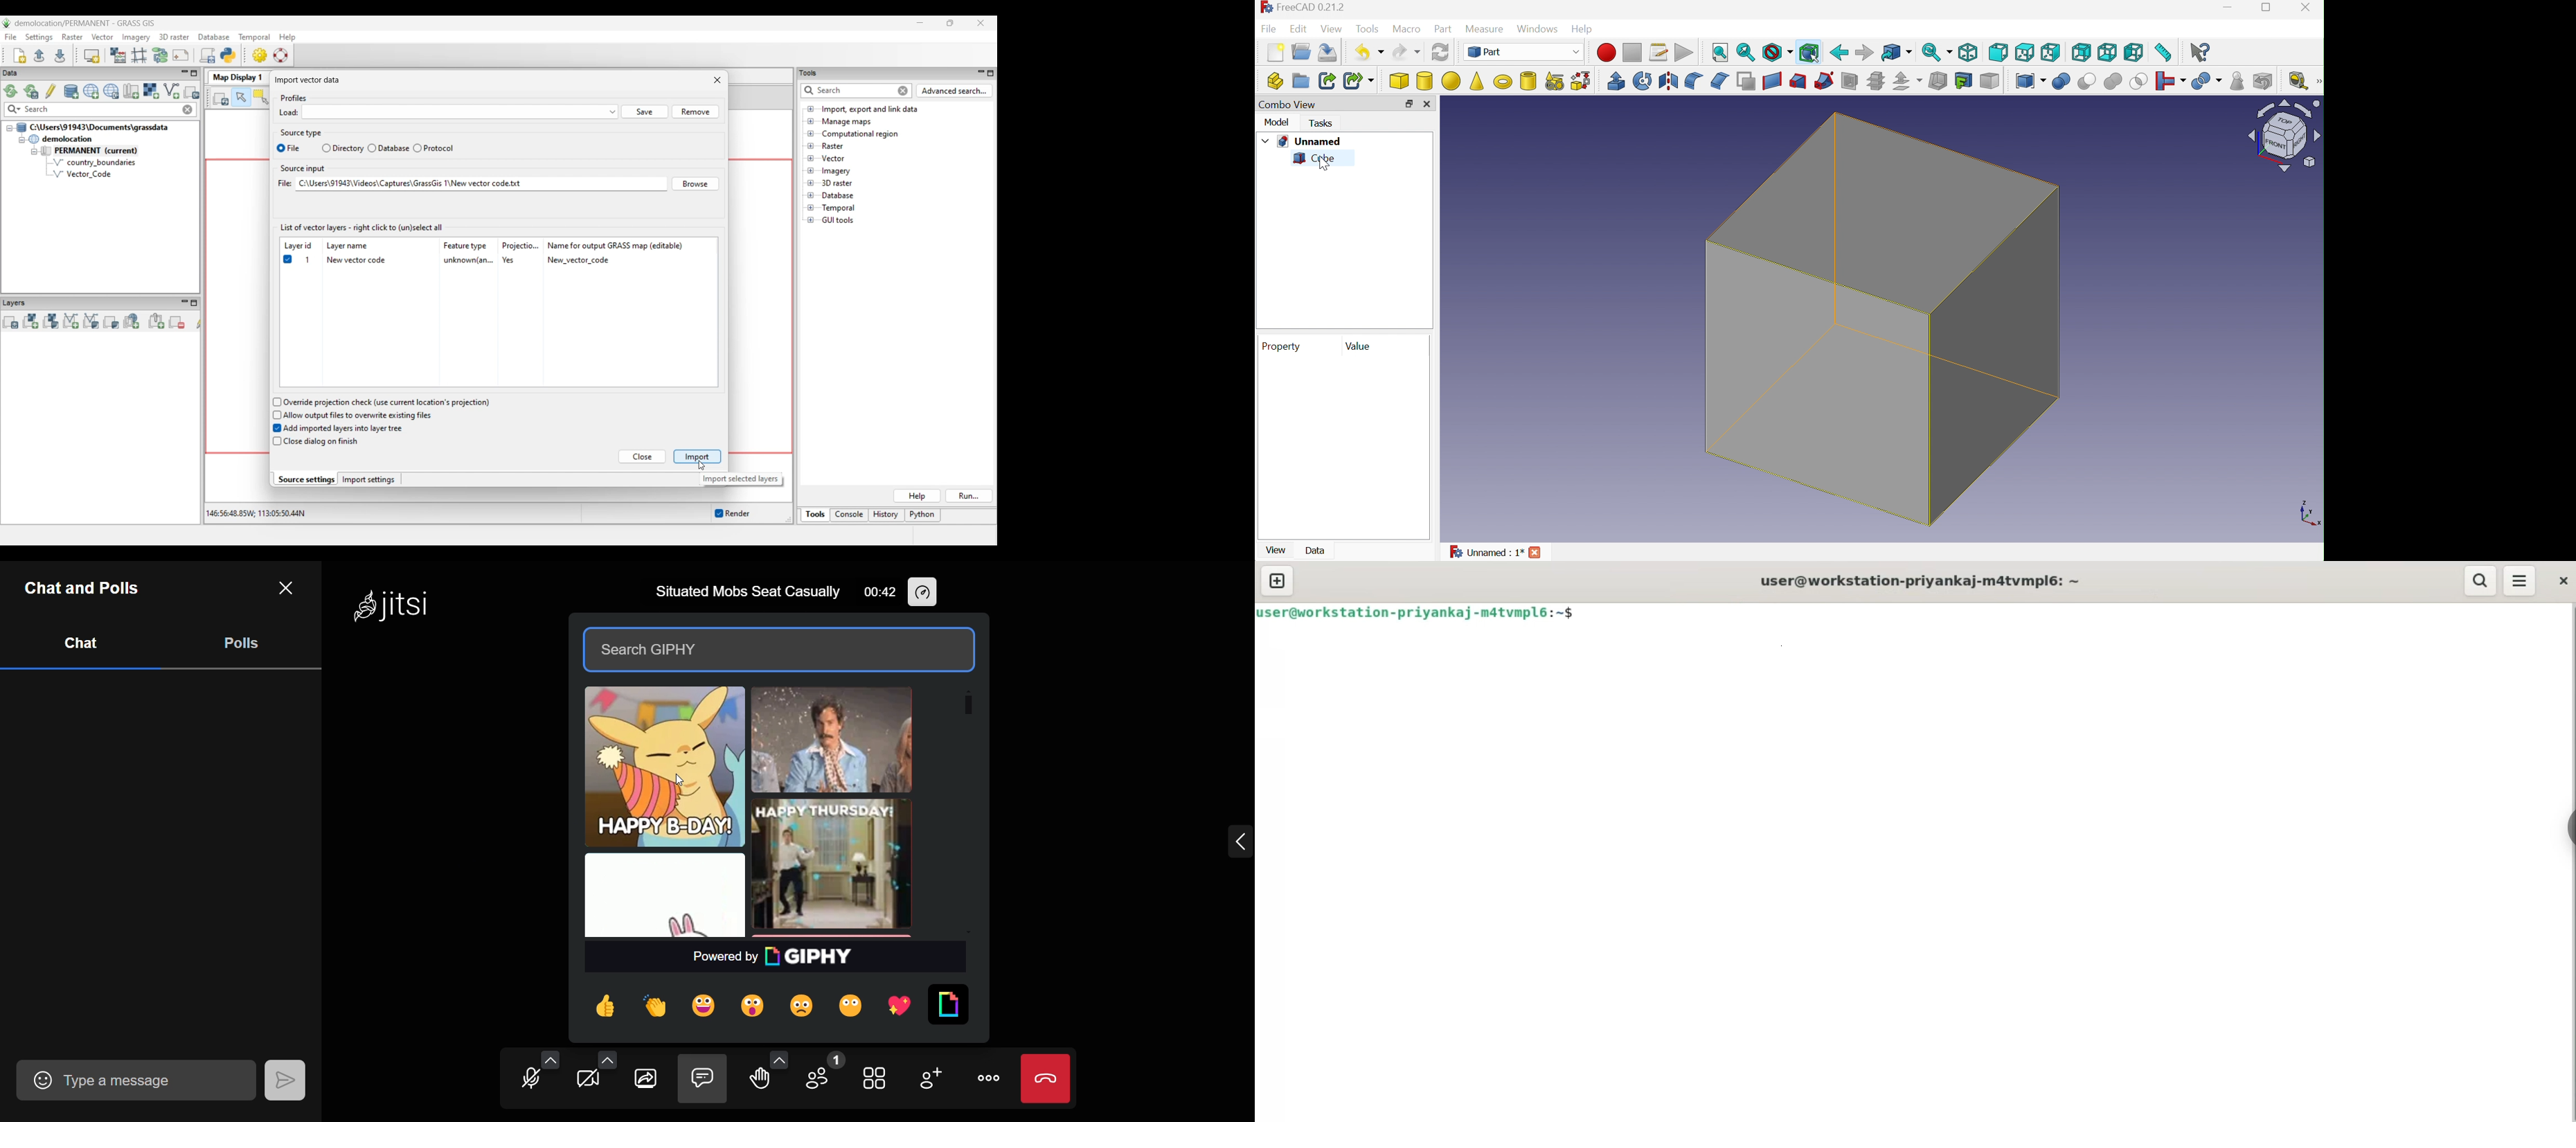  What do you see at coordinates (1503, 81) in the screenshot?
I see `Torus` at bounding box center [1503, 81].